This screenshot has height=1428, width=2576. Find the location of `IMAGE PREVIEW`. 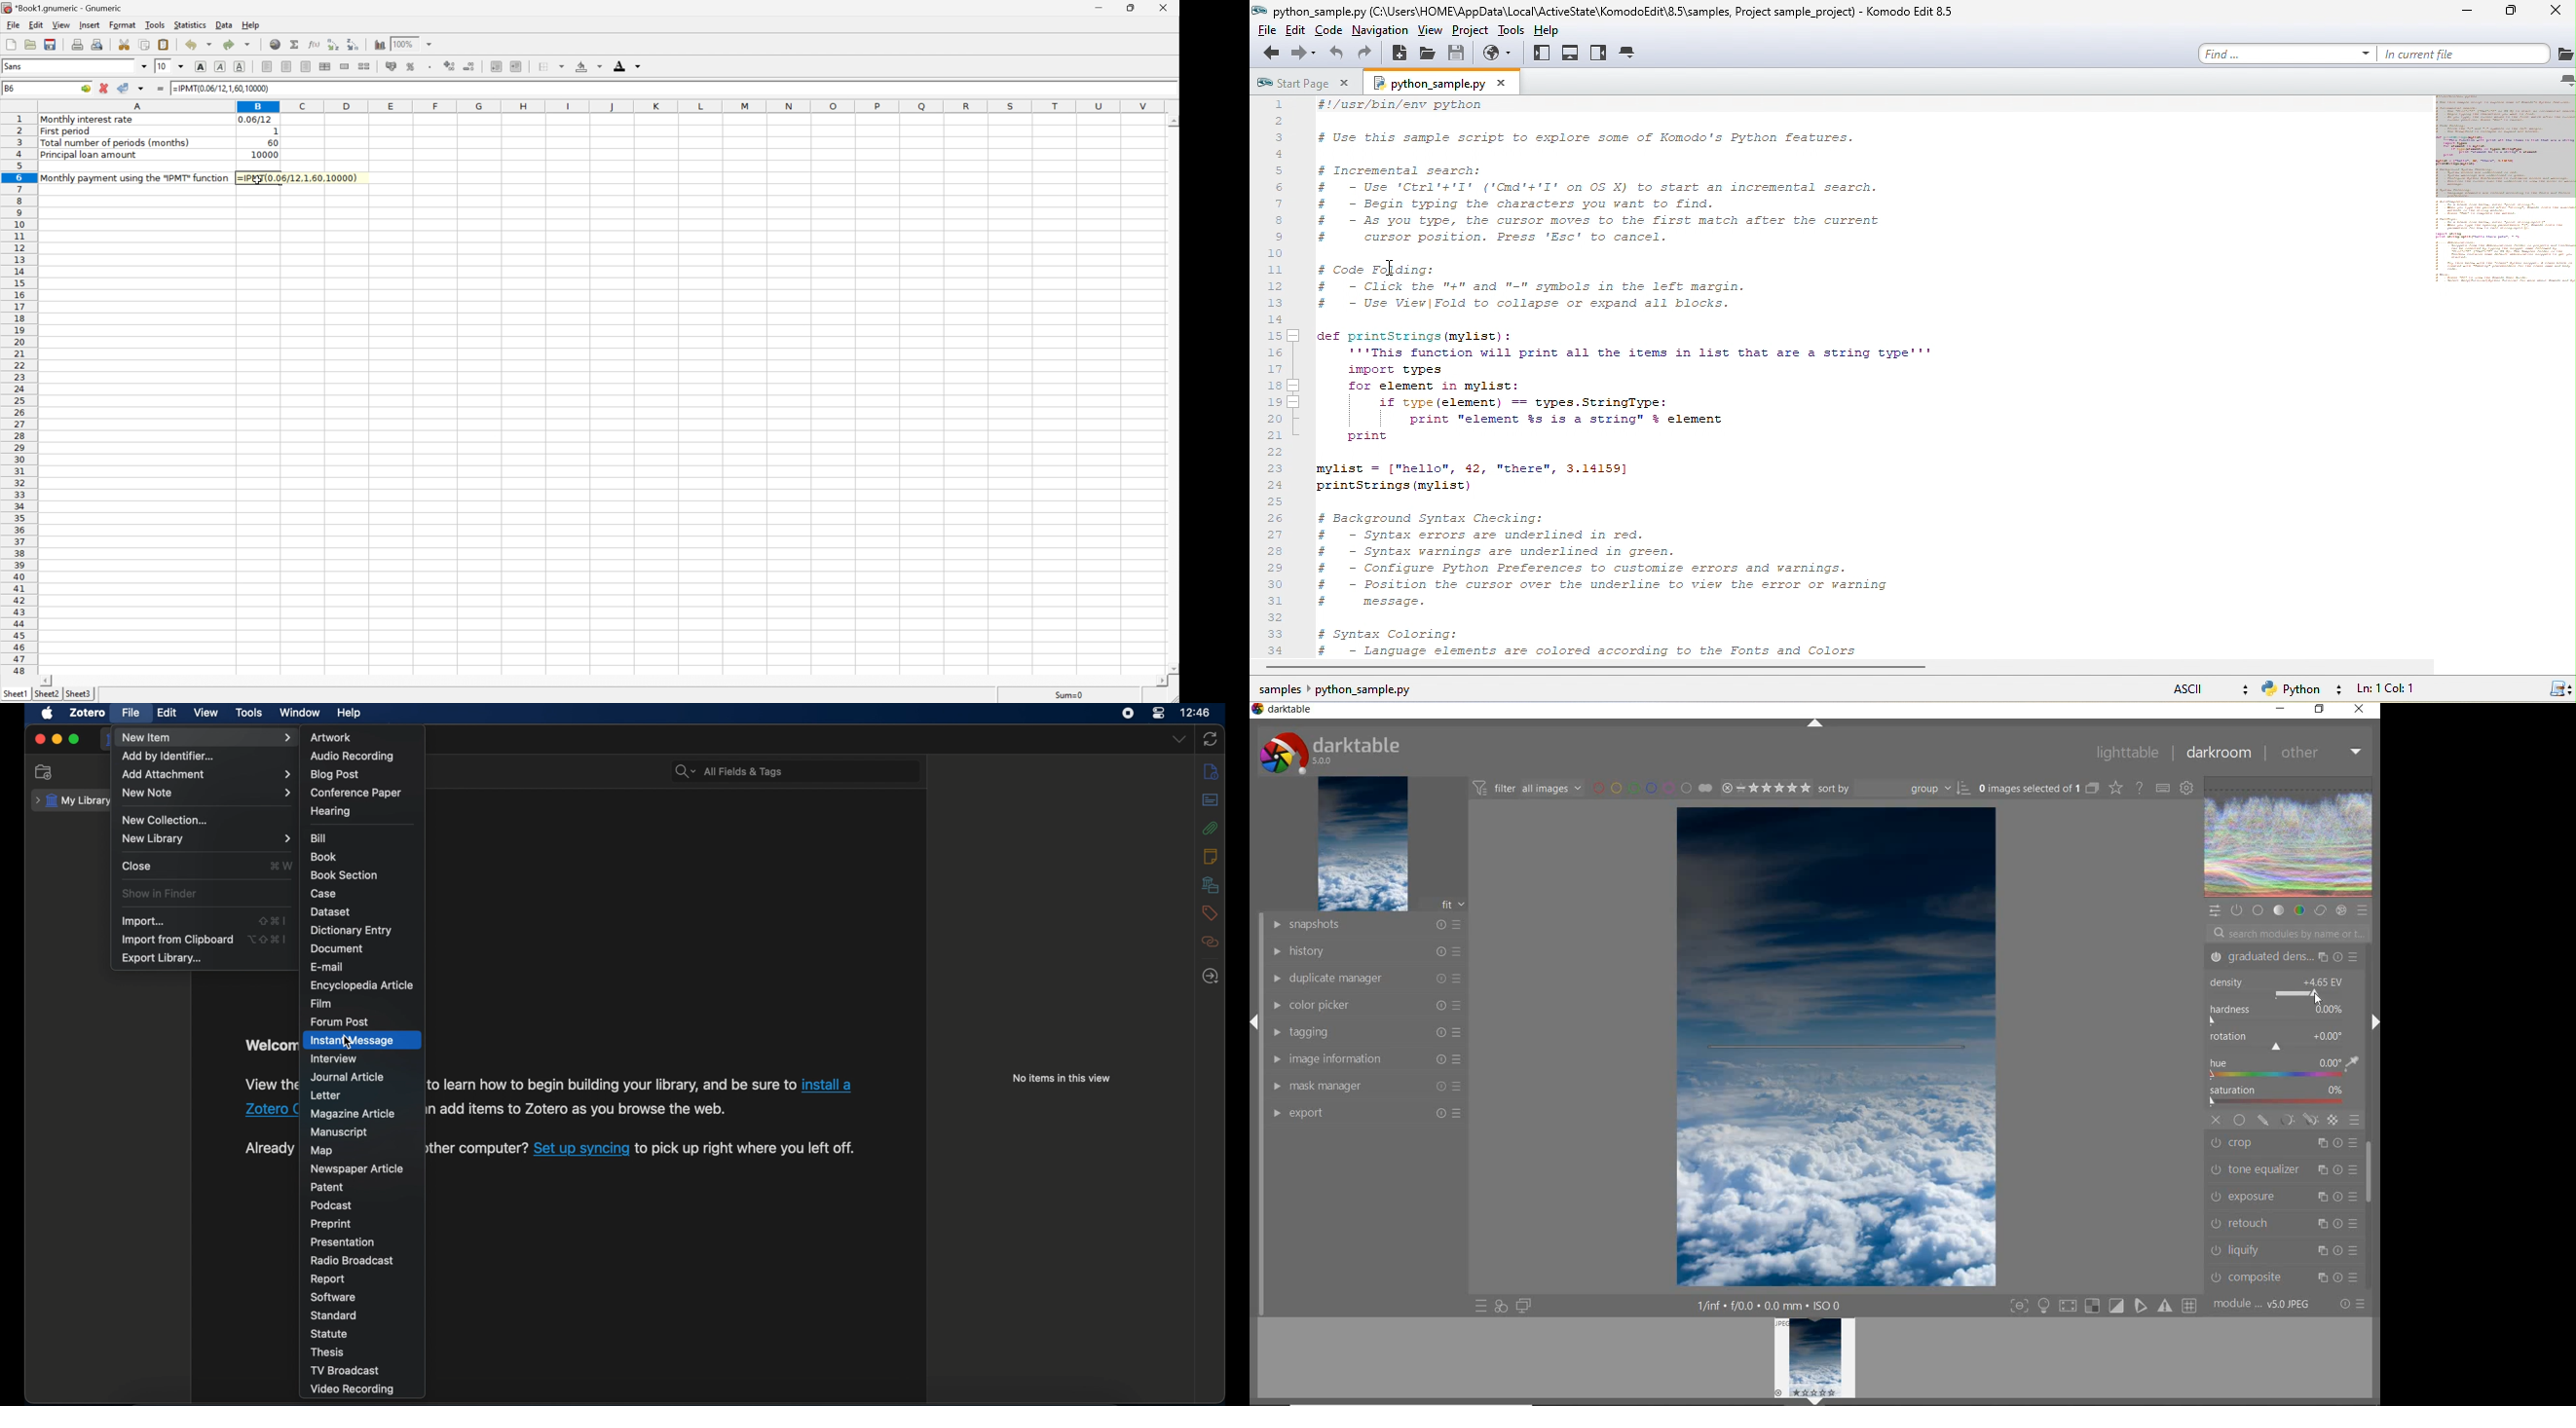

IMAGE PREVIEW is located at coordinates (1815, 1357).